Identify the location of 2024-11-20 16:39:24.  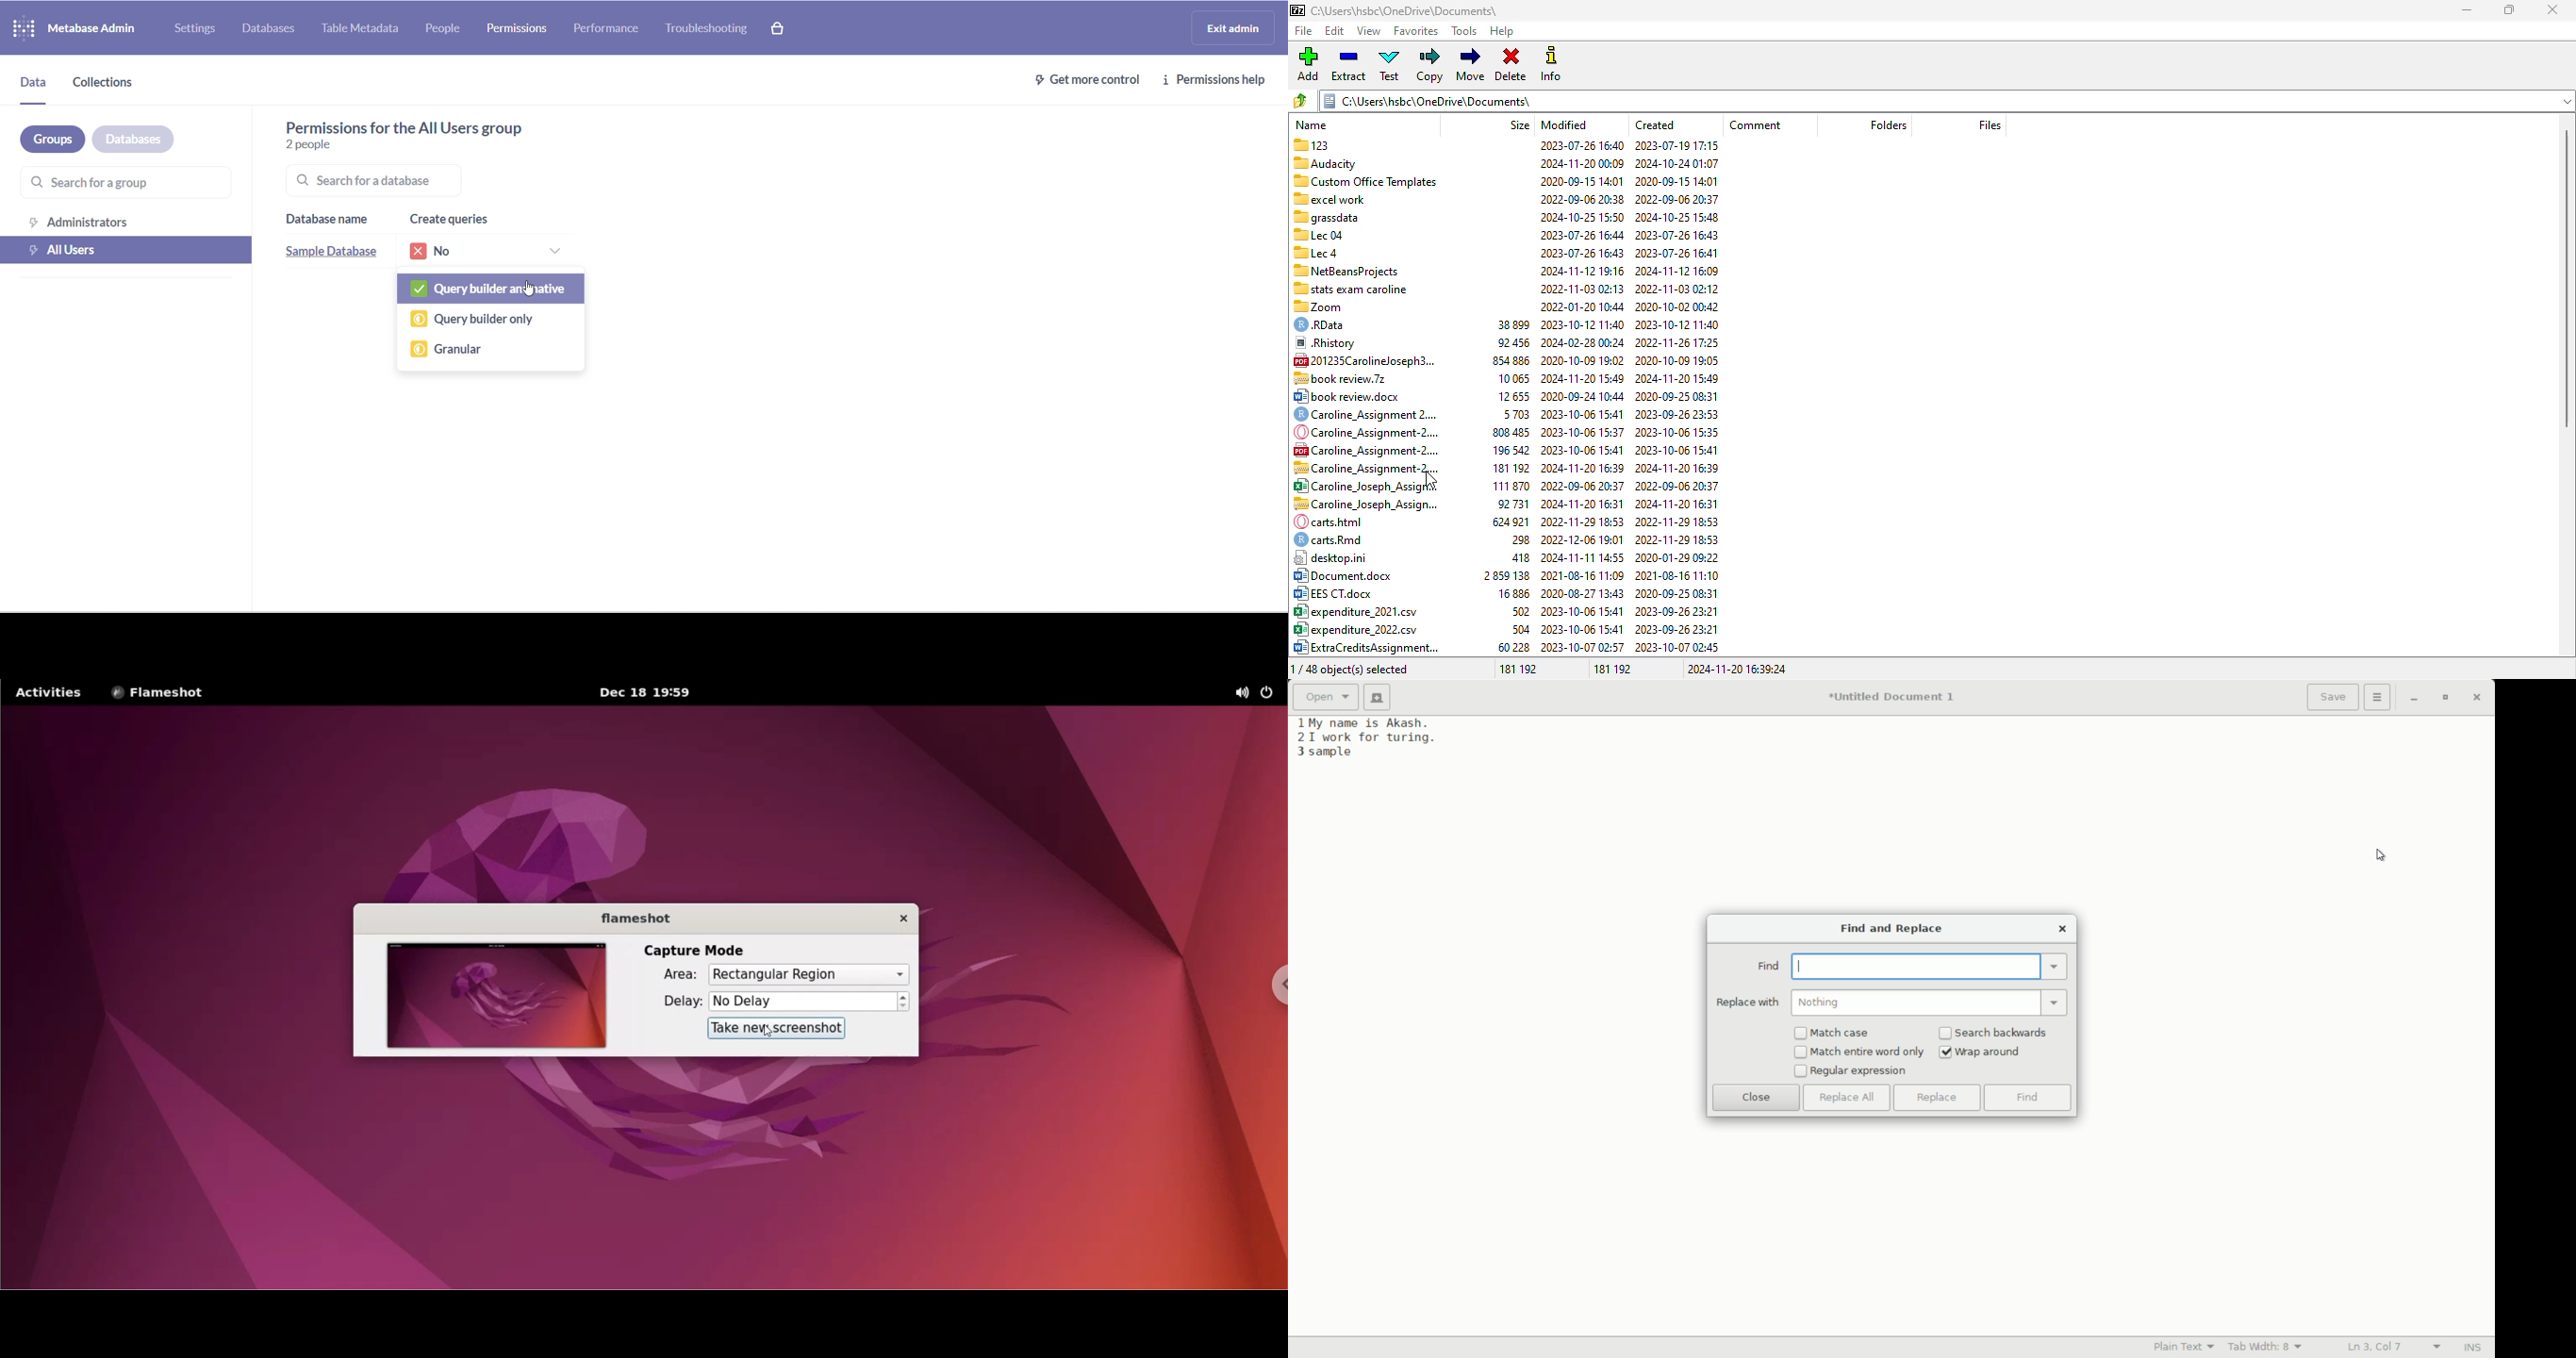
(1737, 669).